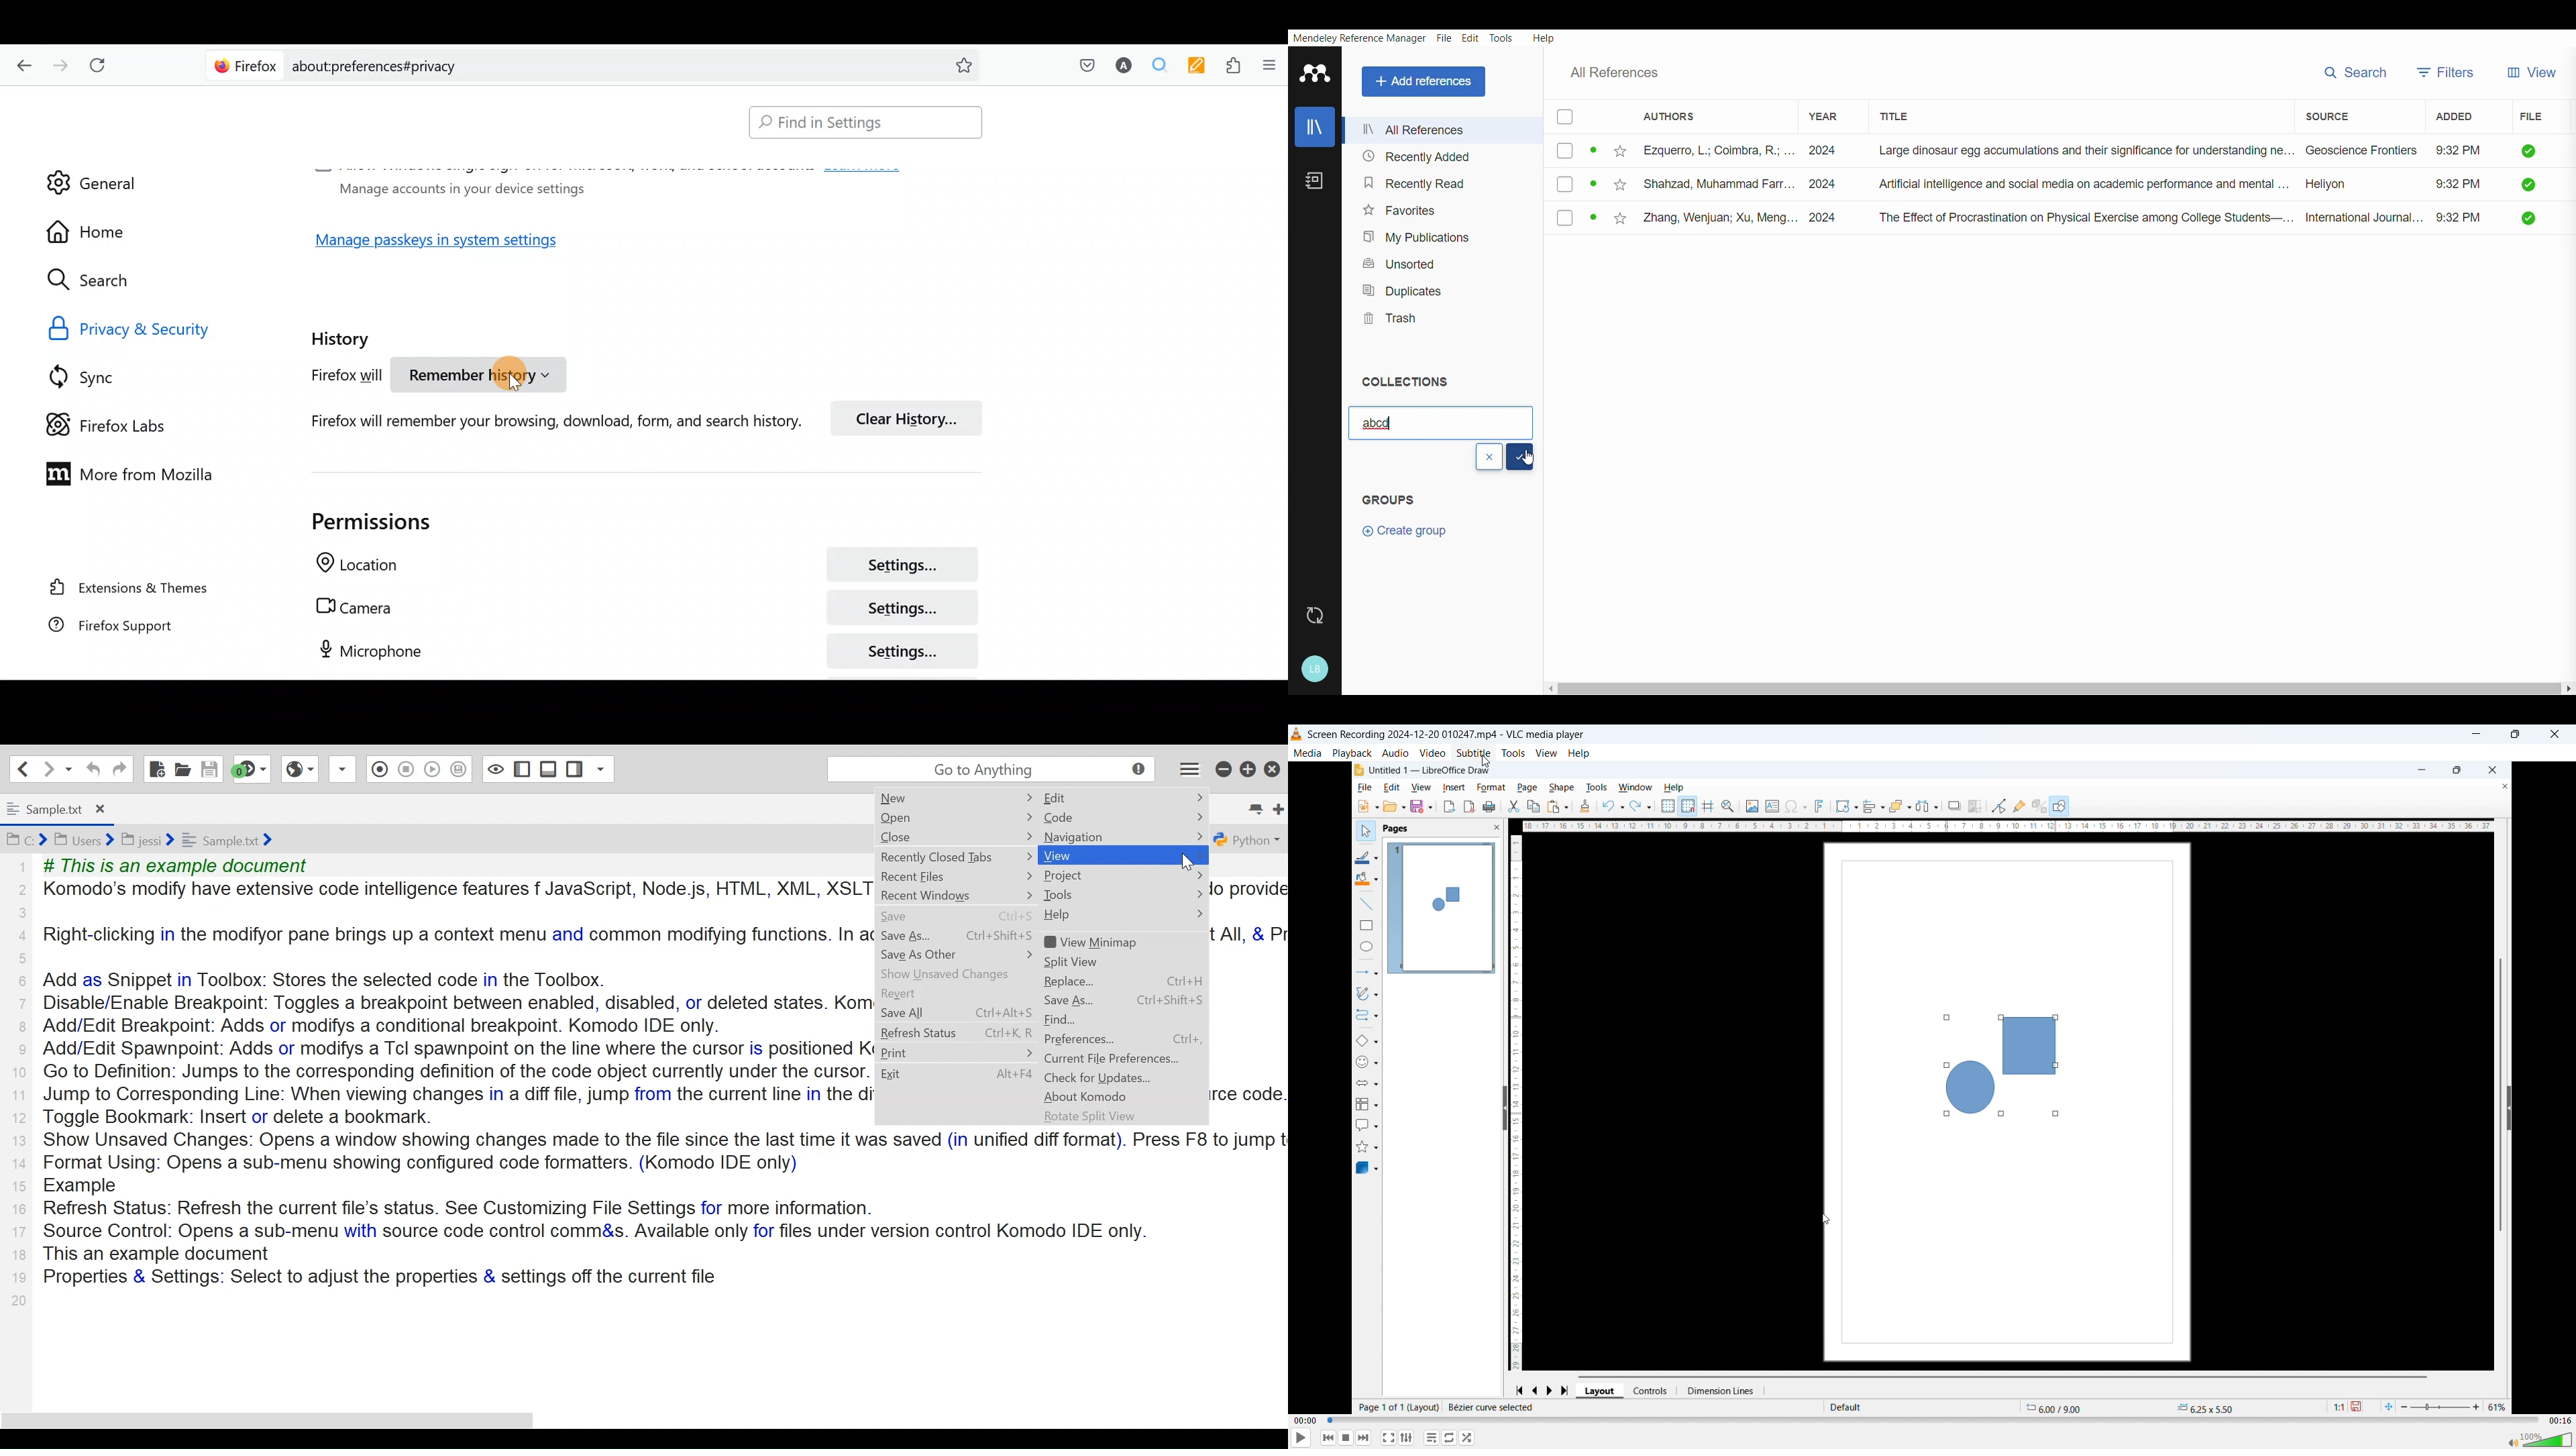 This screenshot has width=2576, height=1456. What do you see at coordinates (99, 231) in the screenshot?
I see `Home` at bounding box center [99, 231].